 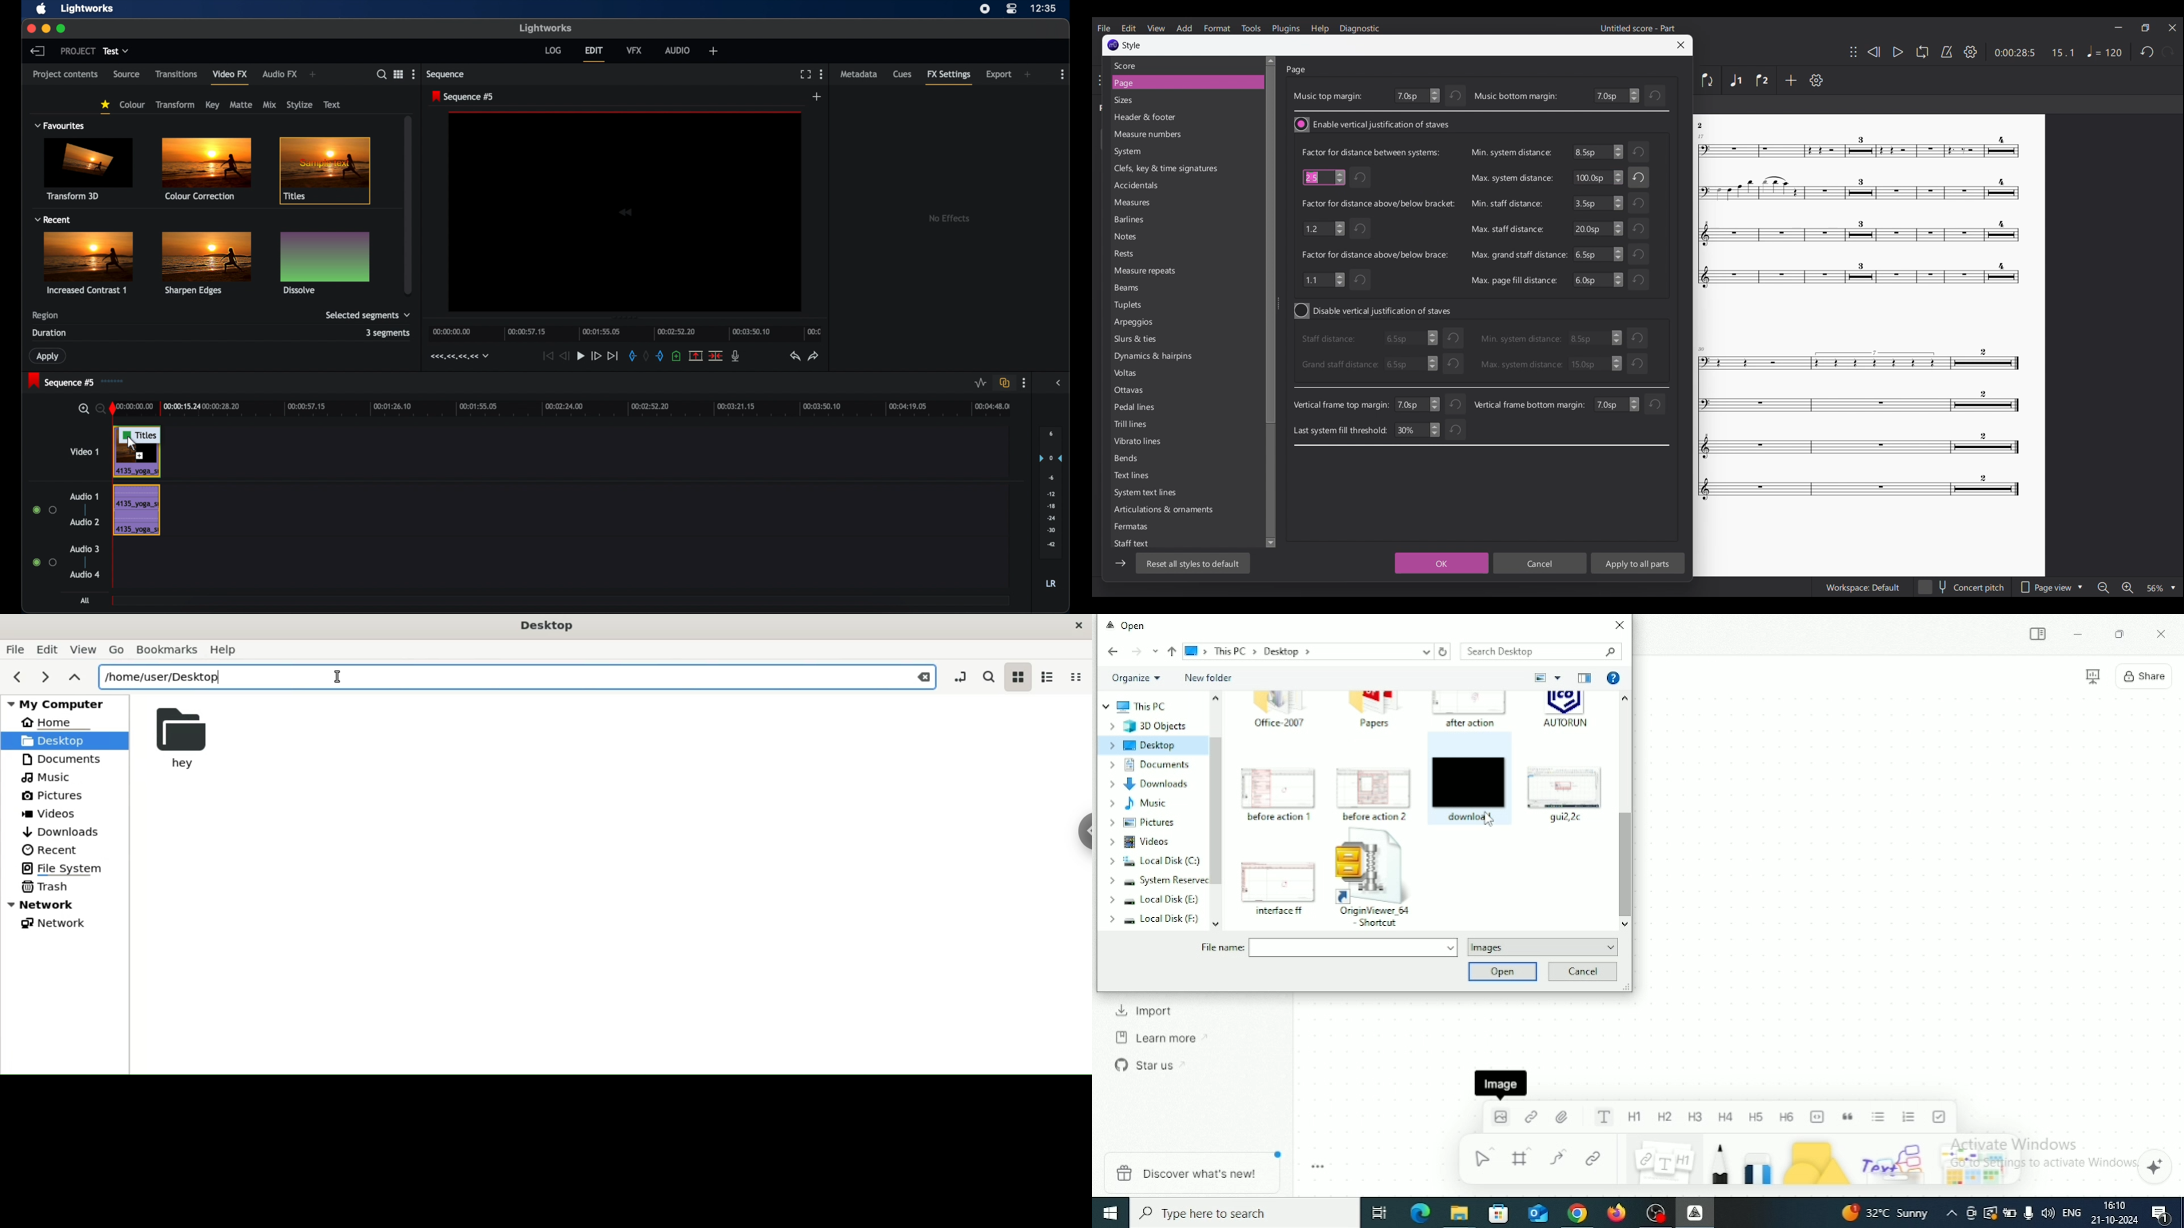 I want to click on redo, so click(x=815, y=356).